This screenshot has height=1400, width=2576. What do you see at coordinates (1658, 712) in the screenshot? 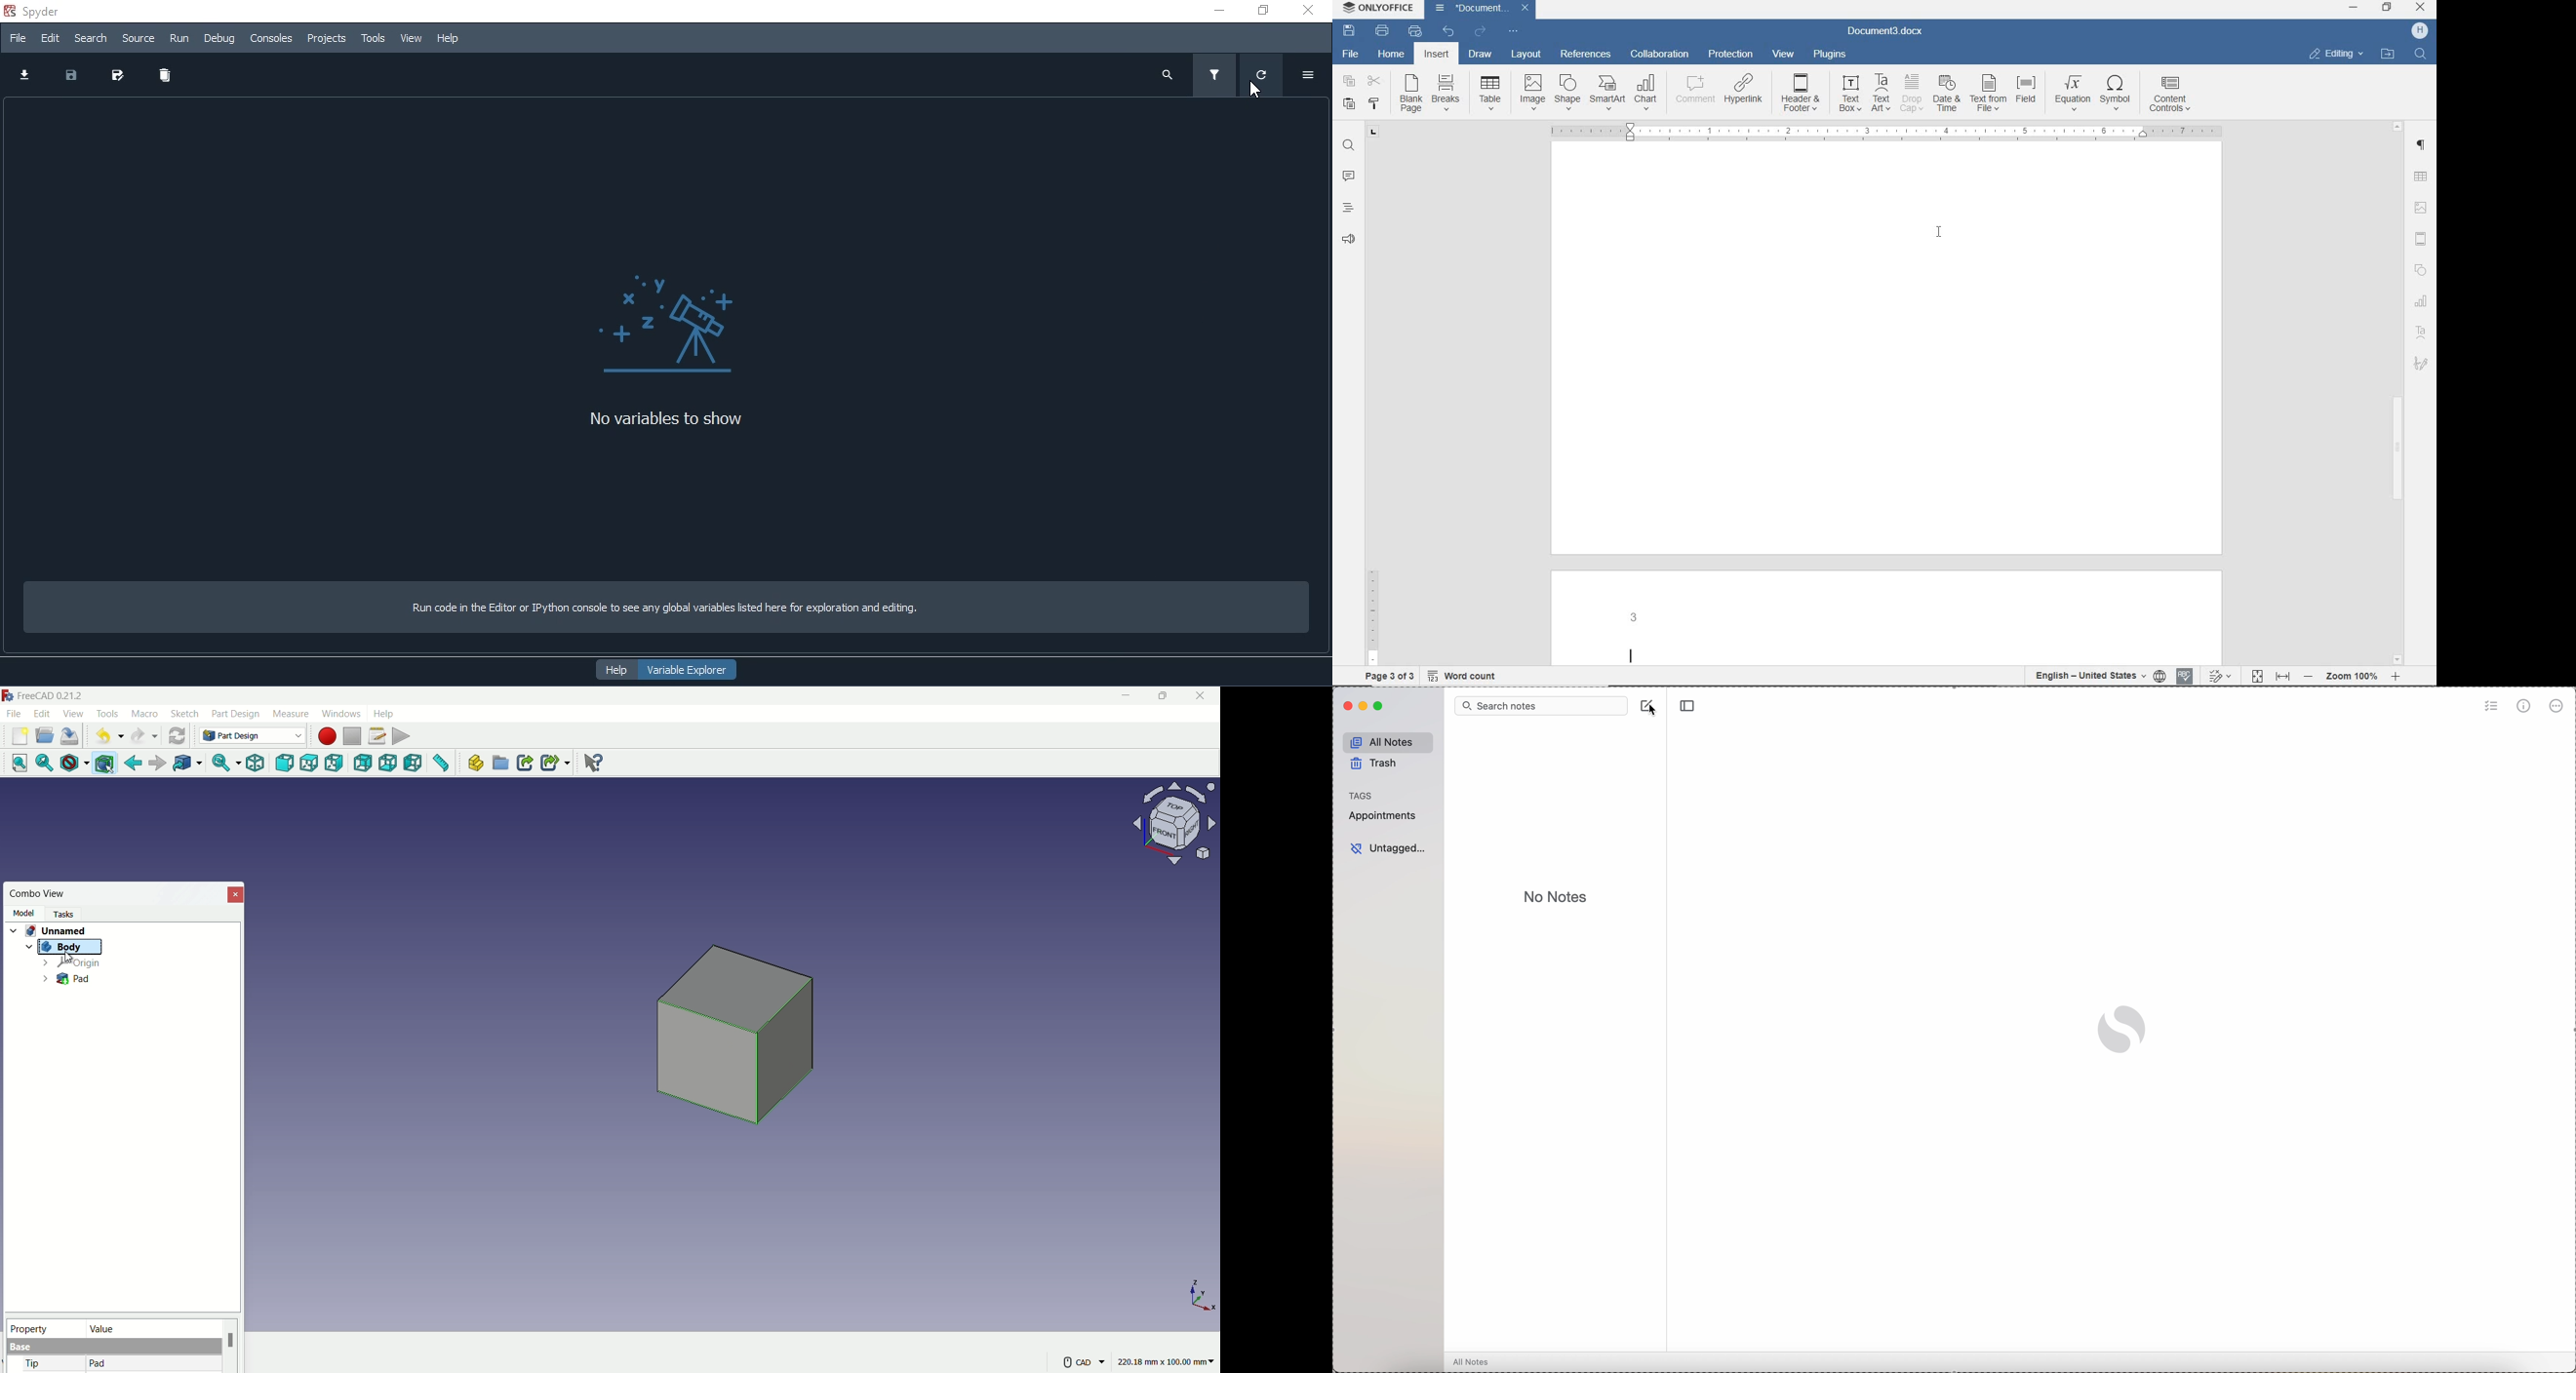
I see `cursor` at bounding box center [1658, 712].